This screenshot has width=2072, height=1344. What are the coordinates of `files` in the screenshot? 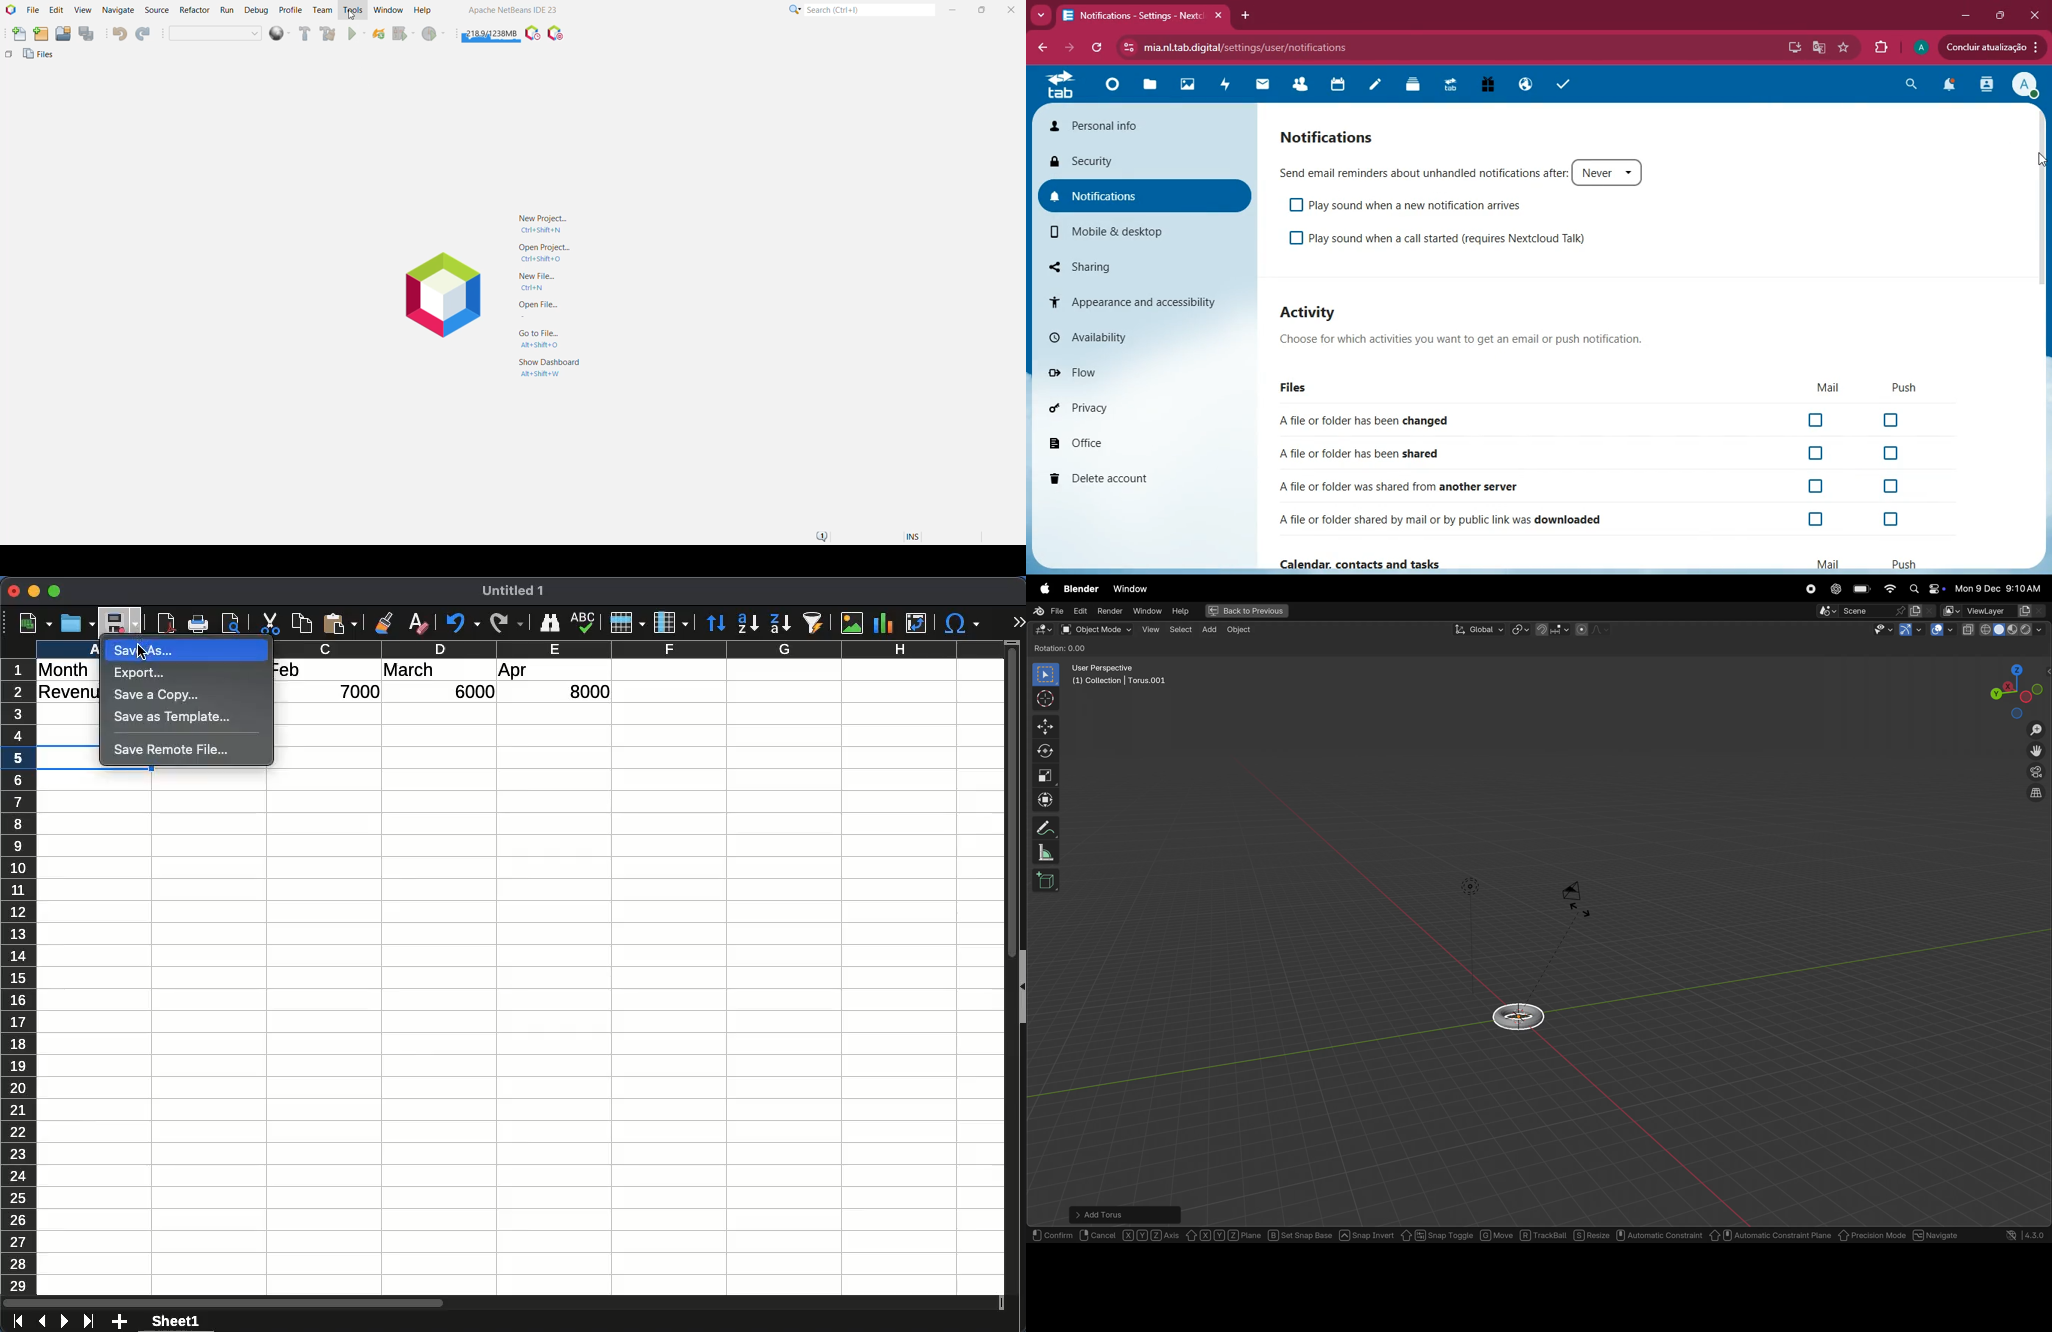 It's located at (1152, 87).